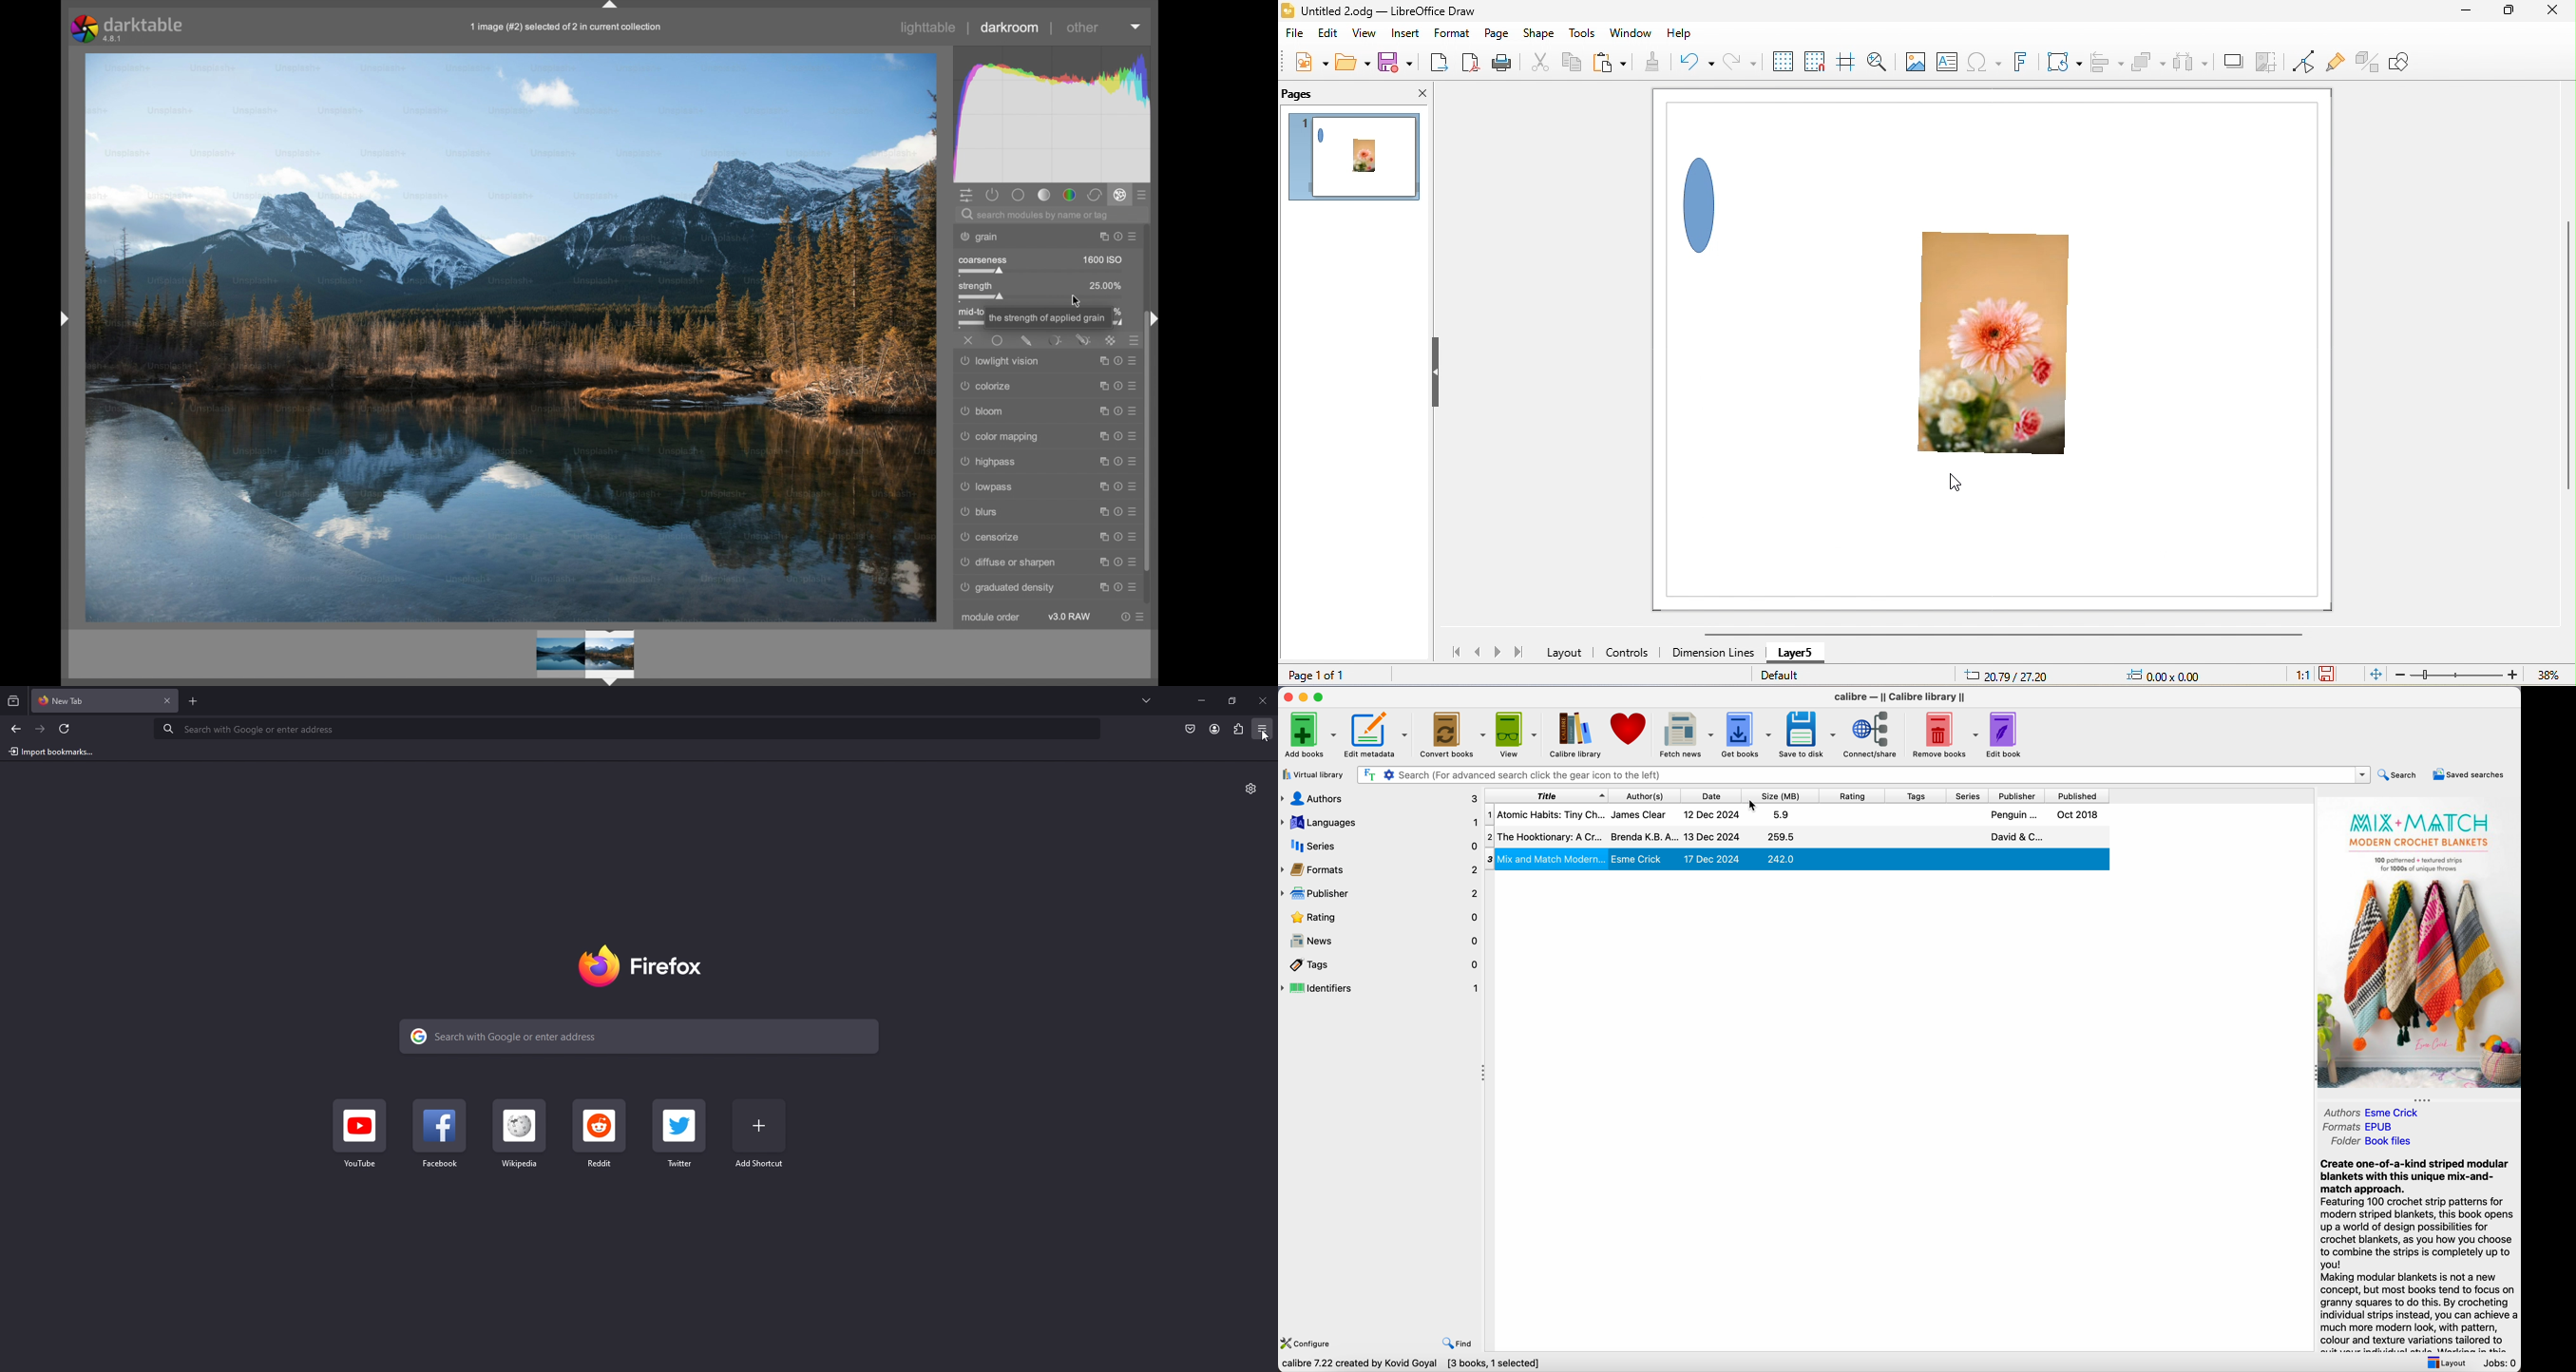 This screenshot has height=1372, width=2576. Describe the element at coordinates (1517, 734) in the screenshot. I see `view` at that location.